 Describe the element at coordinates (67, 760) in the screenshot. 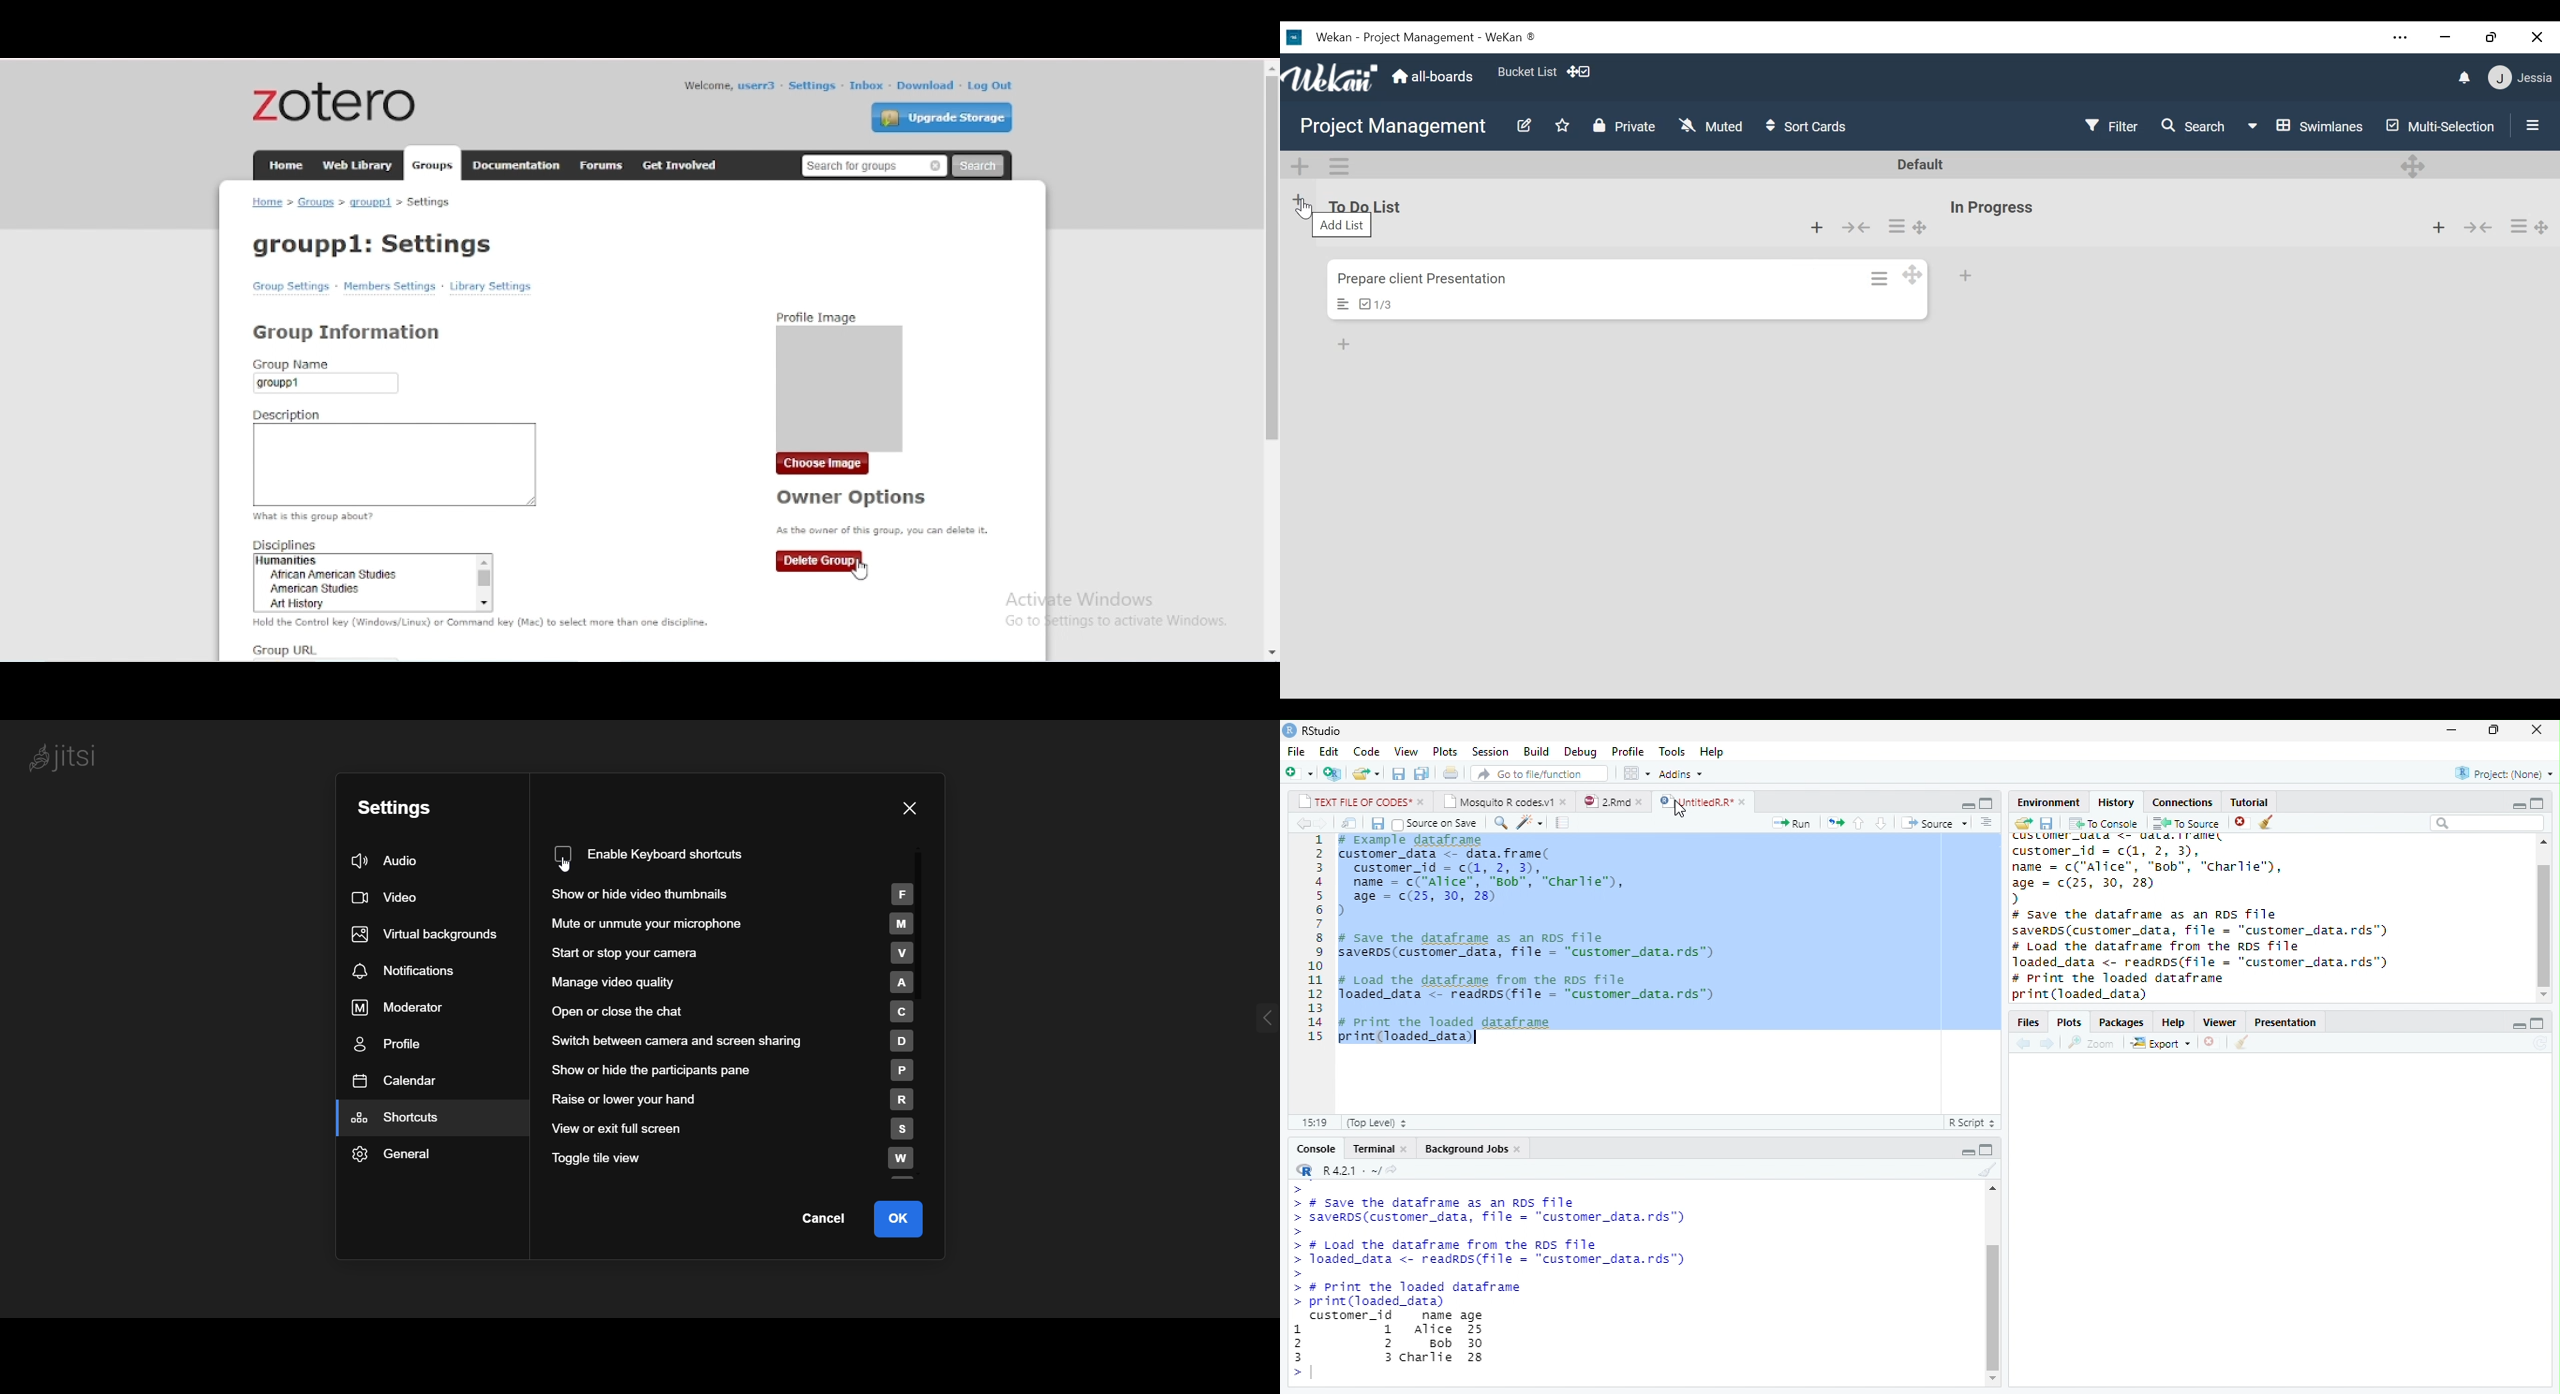

I see `Jitsi` at that location.